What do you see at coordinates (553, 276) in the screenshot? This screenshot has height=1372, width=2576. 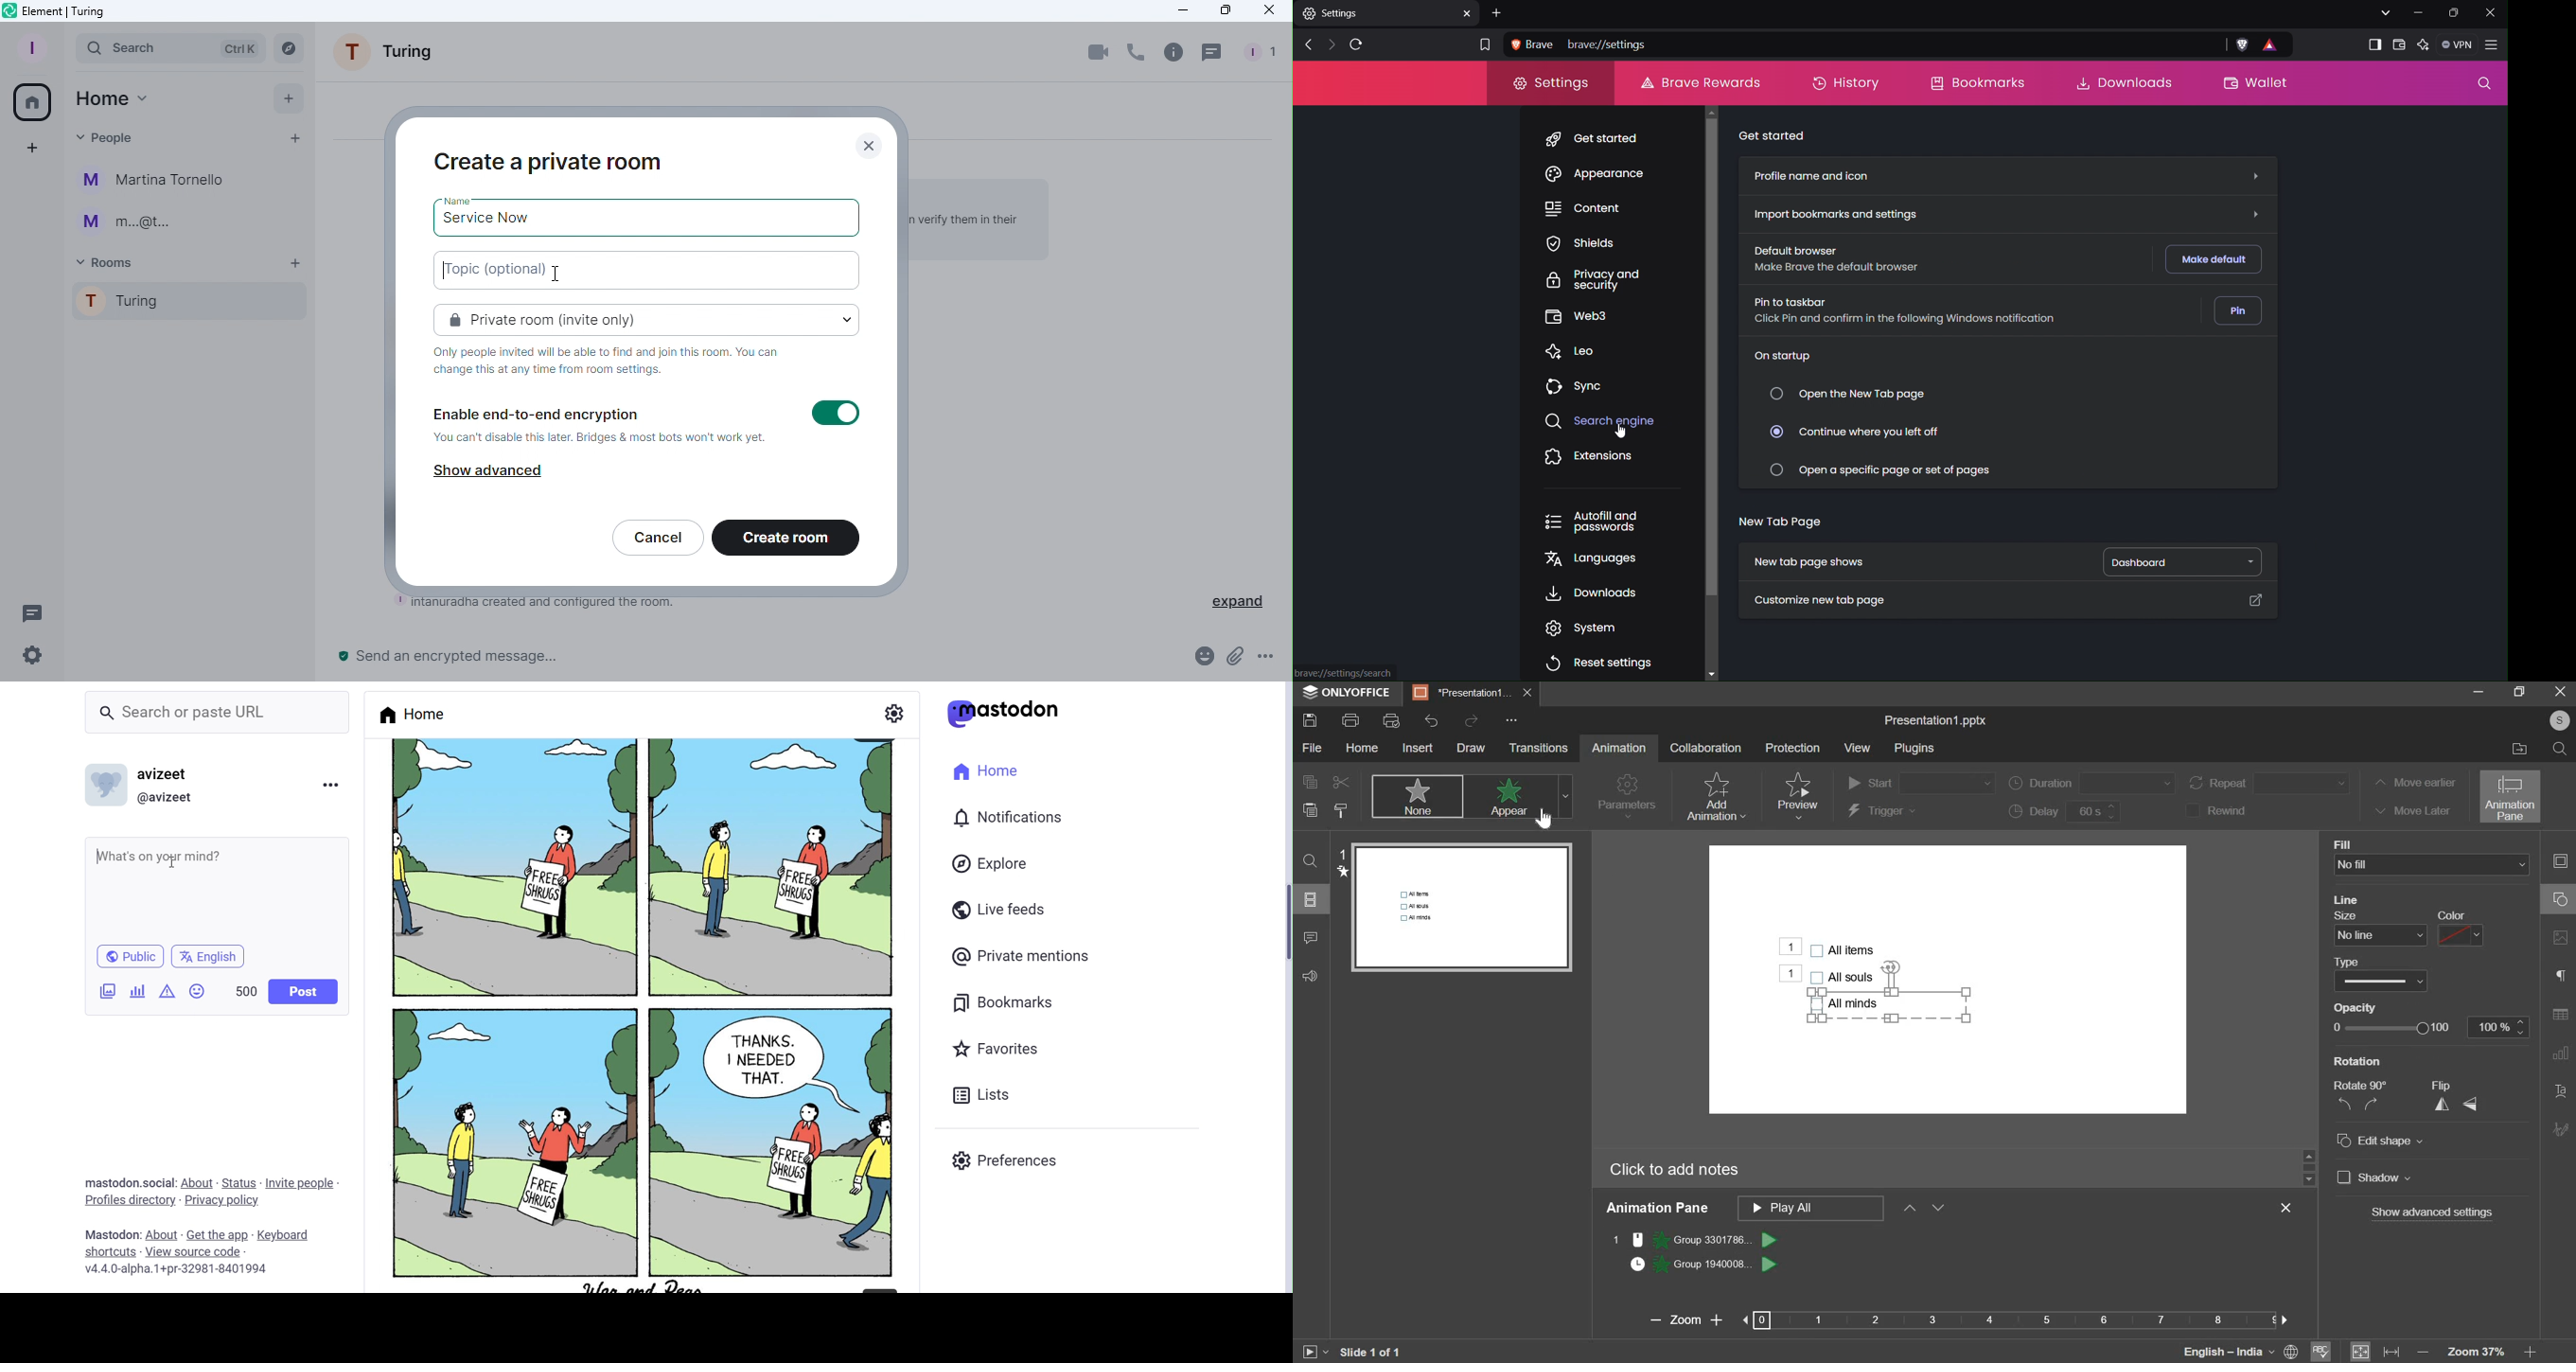 I see `Cursor` at bounding box center [553, 276].